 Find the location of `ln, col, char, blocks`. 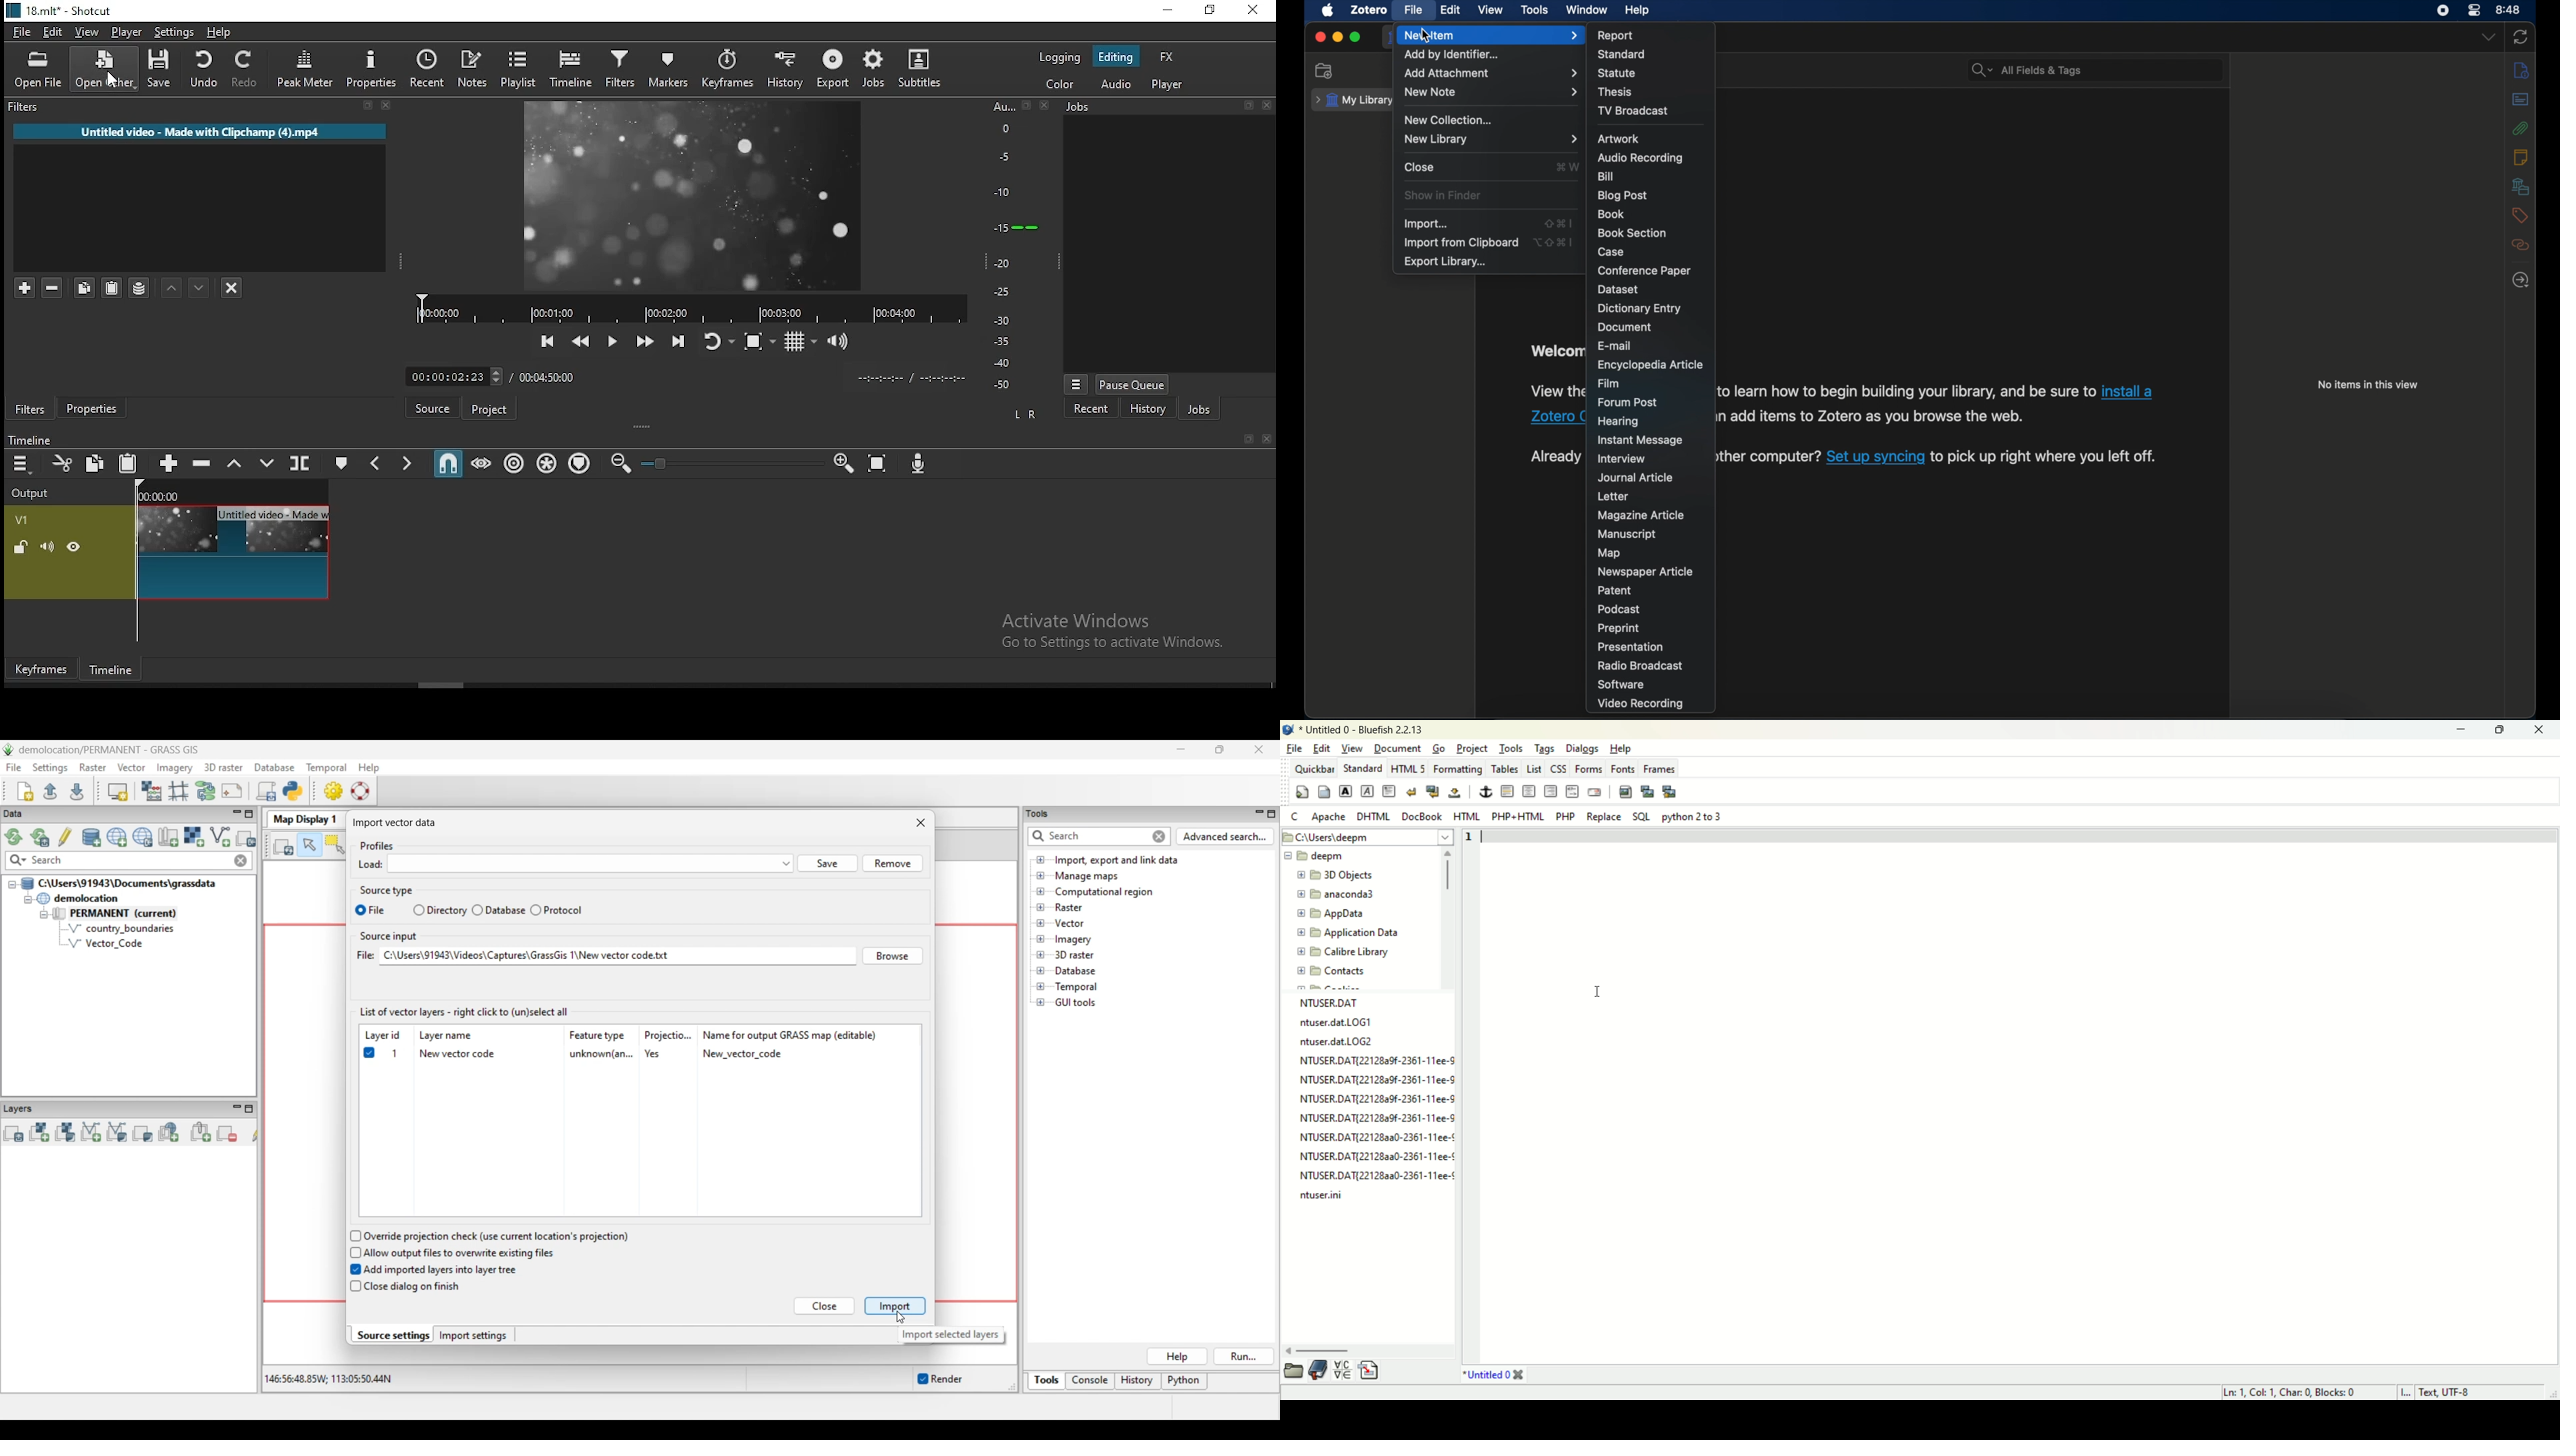

ln, col, char, blocks is located at coordinates (2287, 1393).